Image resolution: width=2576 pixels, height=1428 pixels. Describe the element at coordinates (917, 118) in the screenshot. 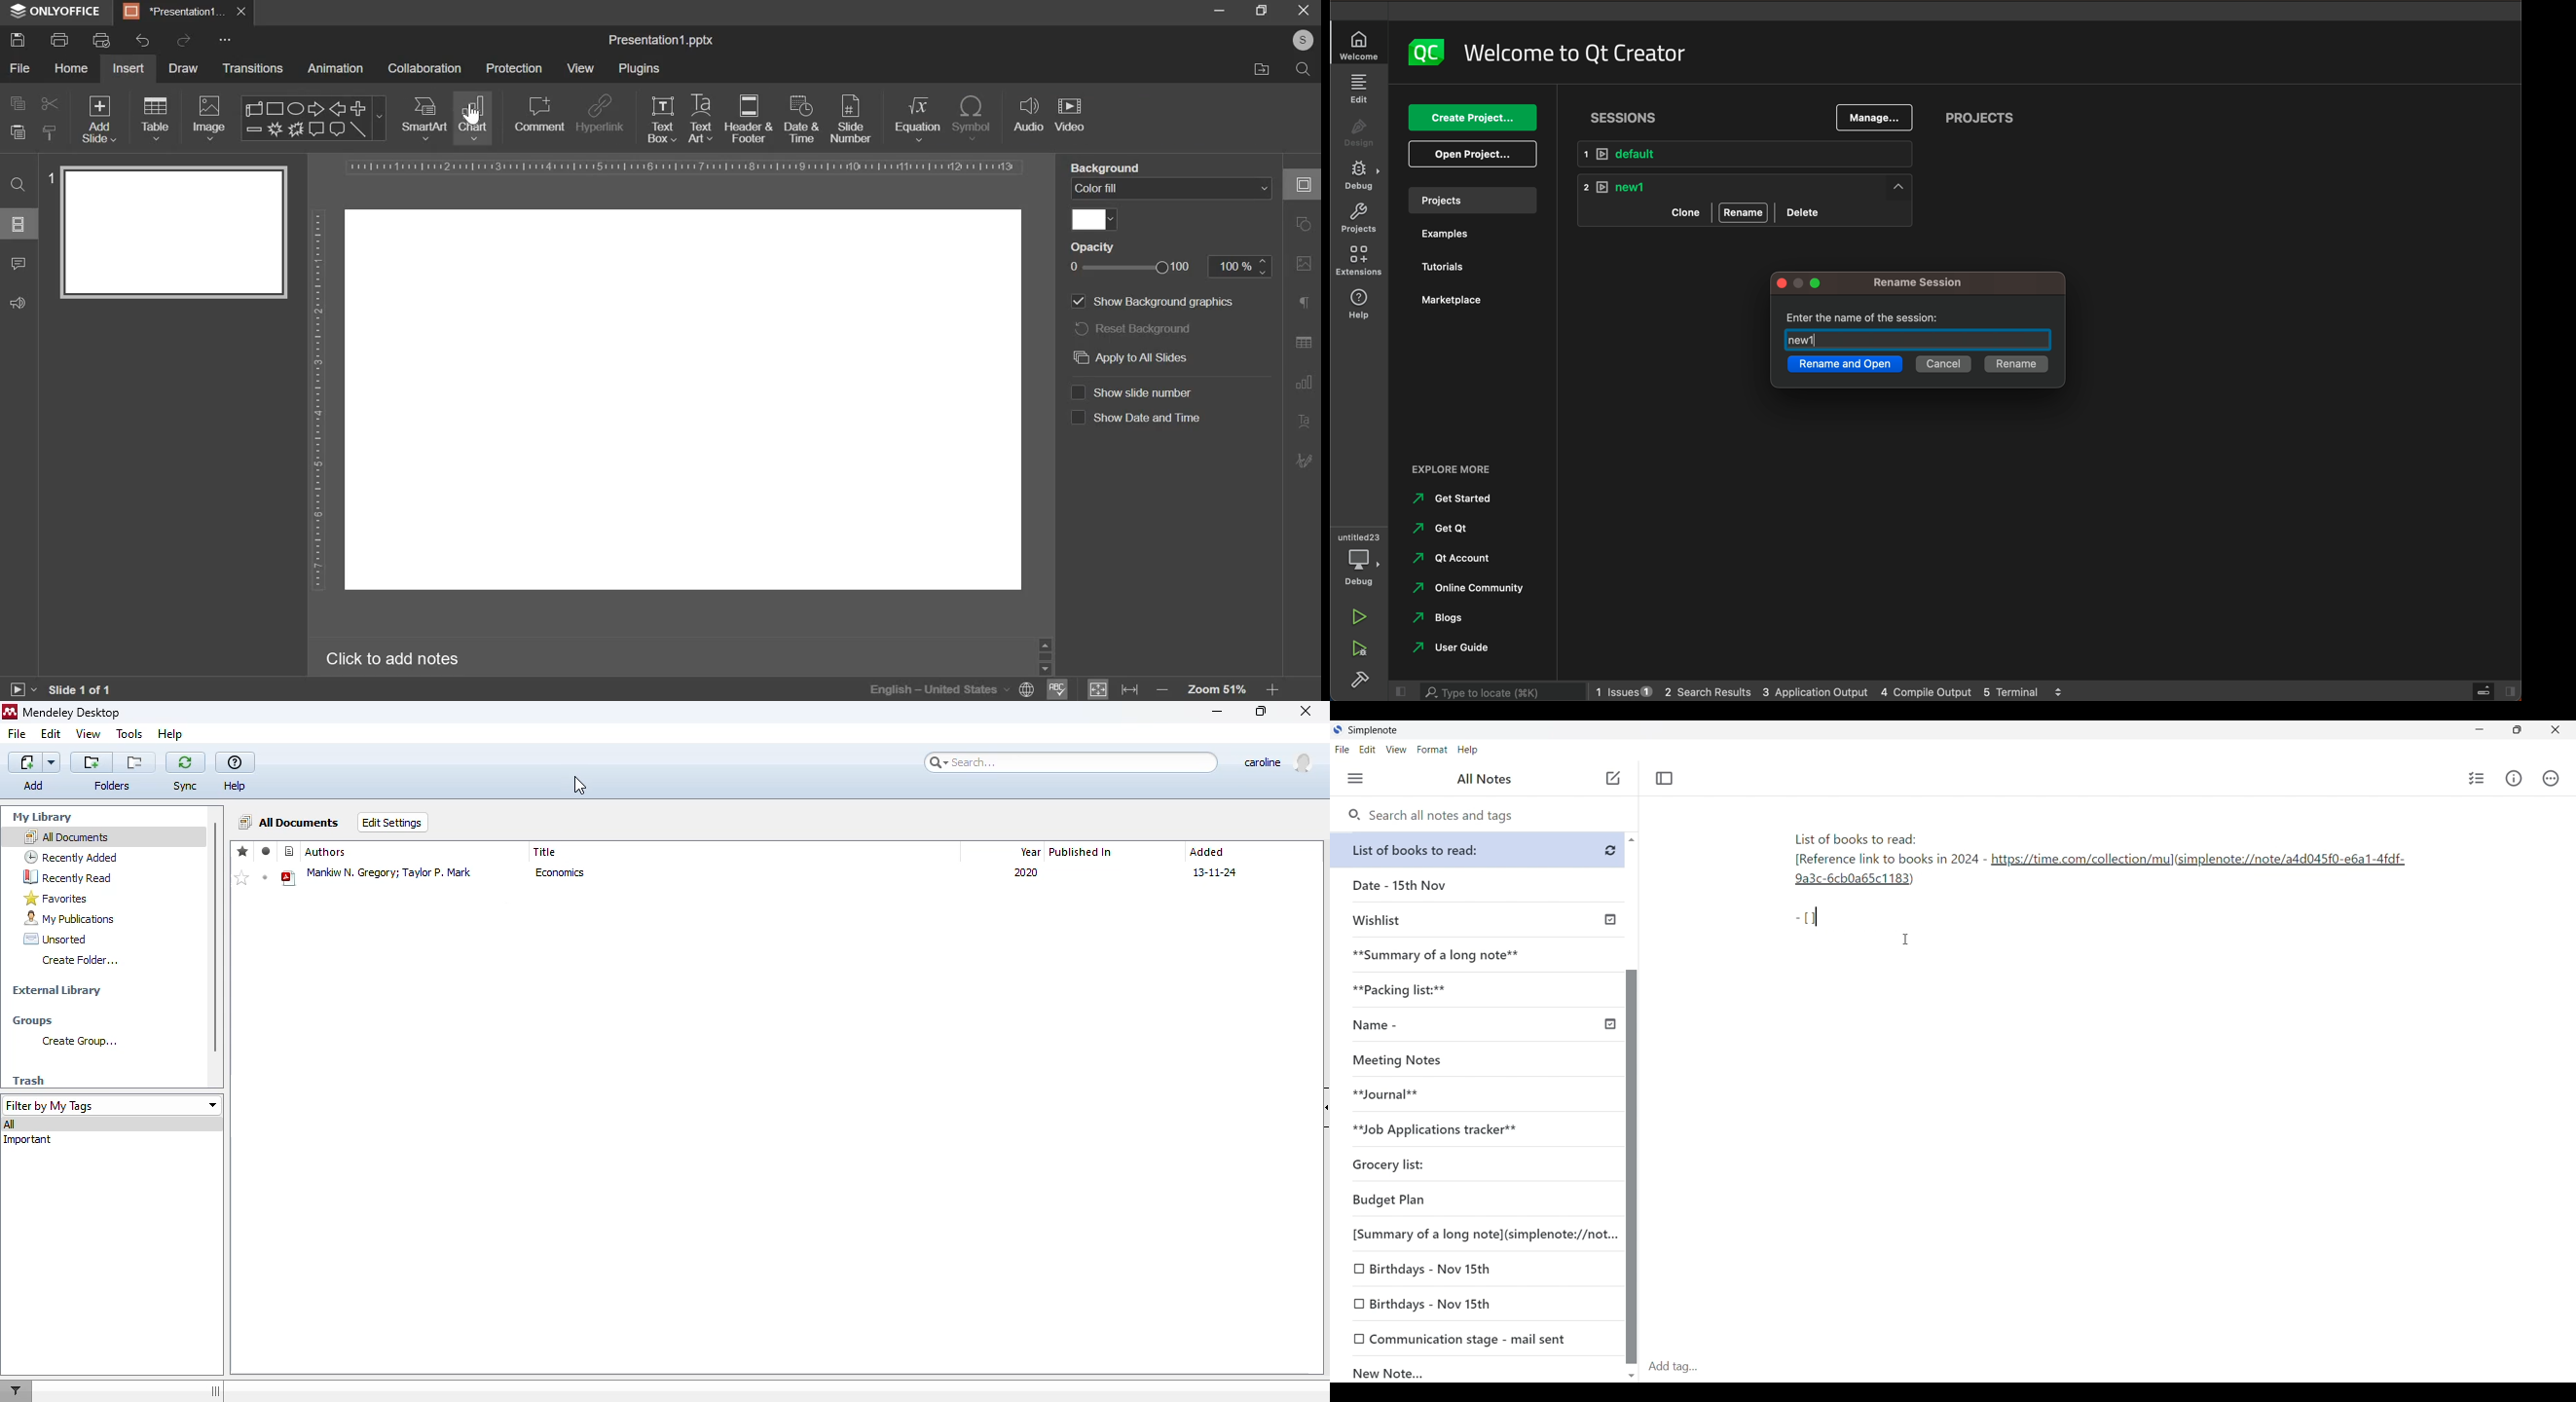

I see `equation` at that location.